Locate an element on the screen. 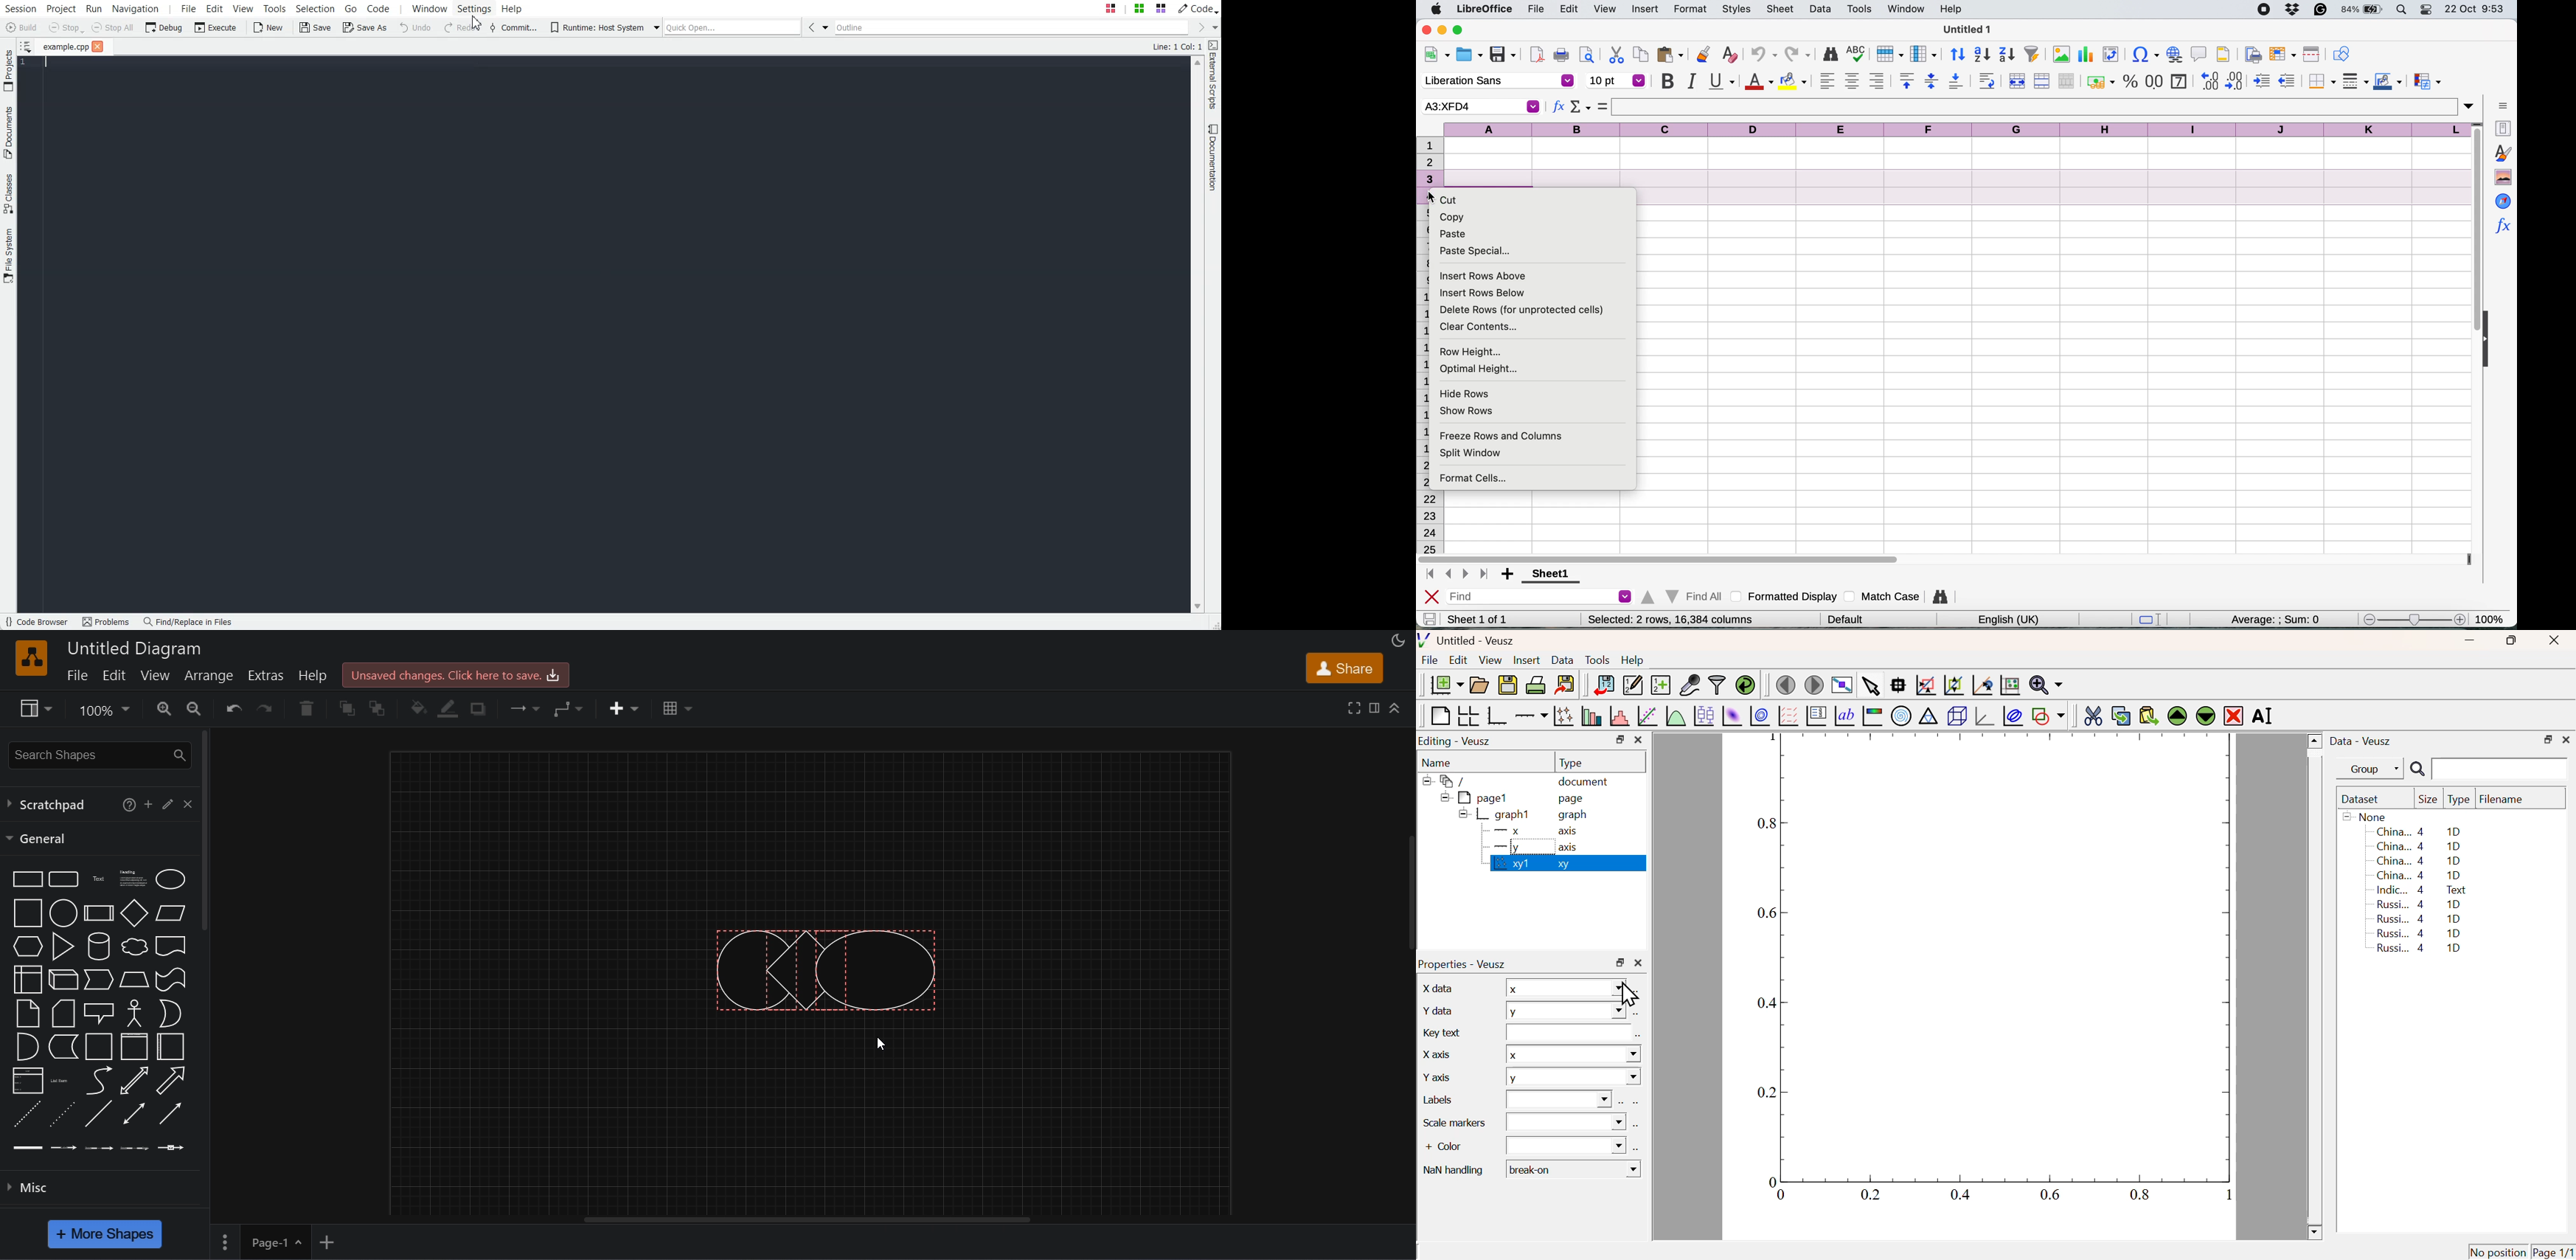 Image resolution: width=2576 pixels, height=1260 pixels. default is located at coordinates (1848, 618).